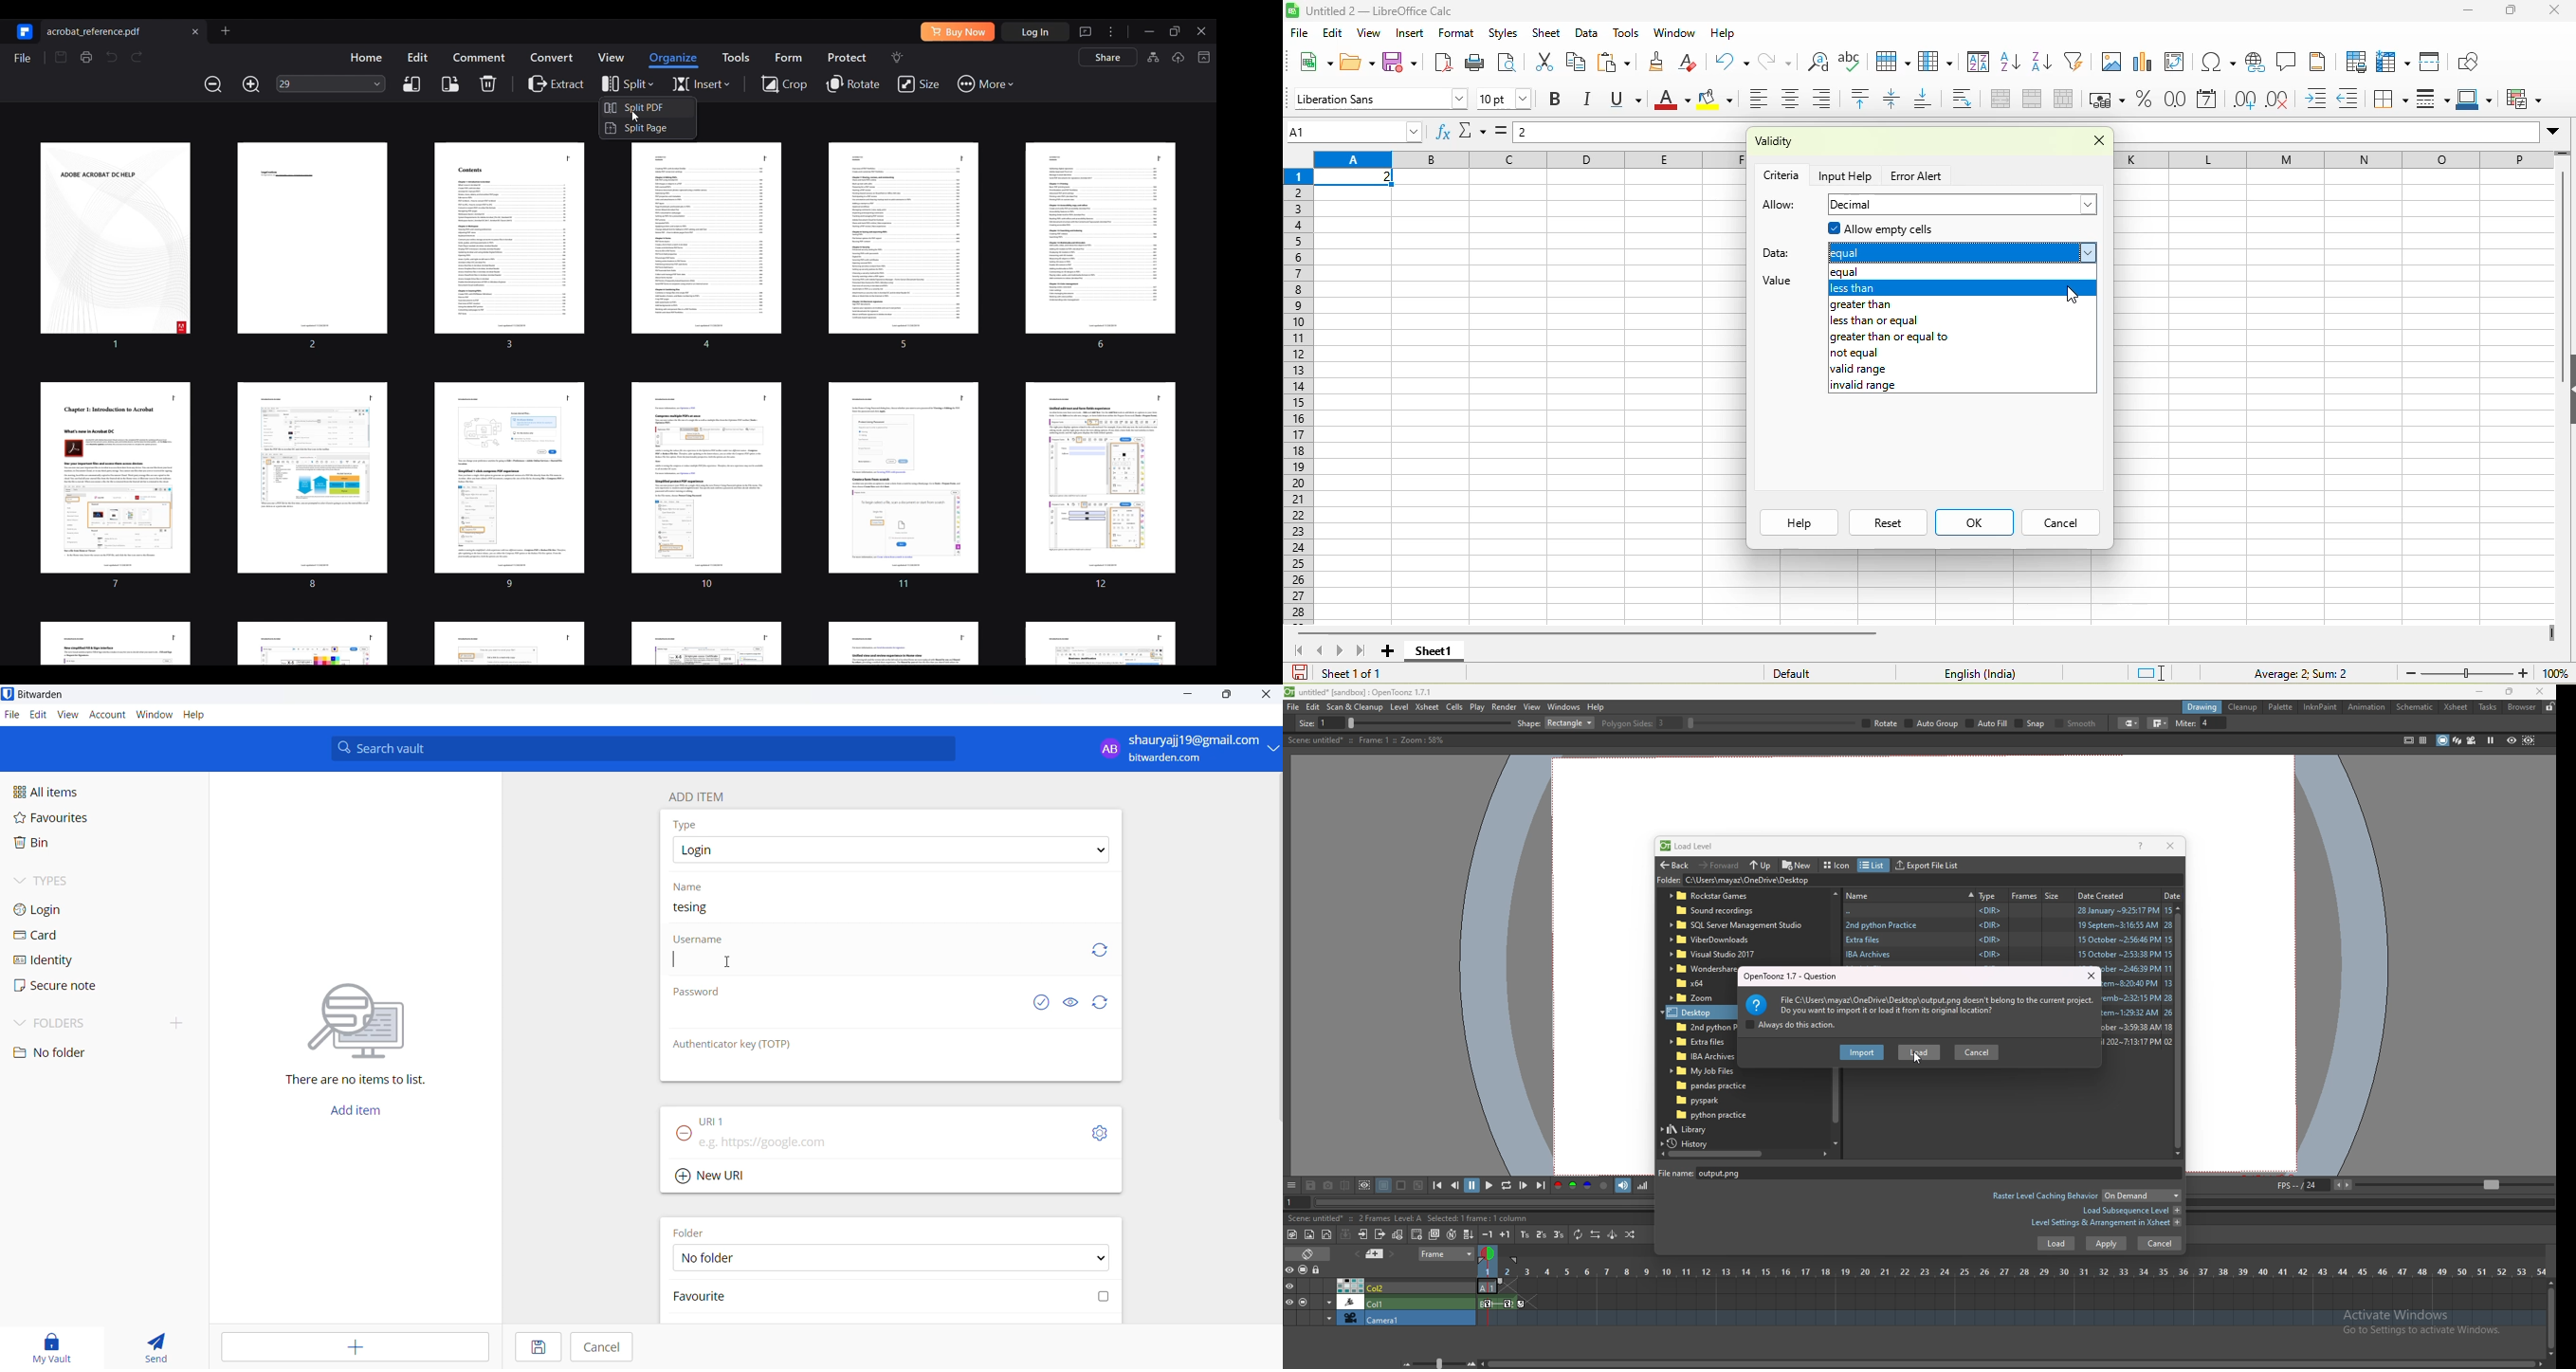 This screenshot has height=1372, width=2576. Describe the element at coordinates (8, 693) in the screenshot. I see `application logo` at that location.